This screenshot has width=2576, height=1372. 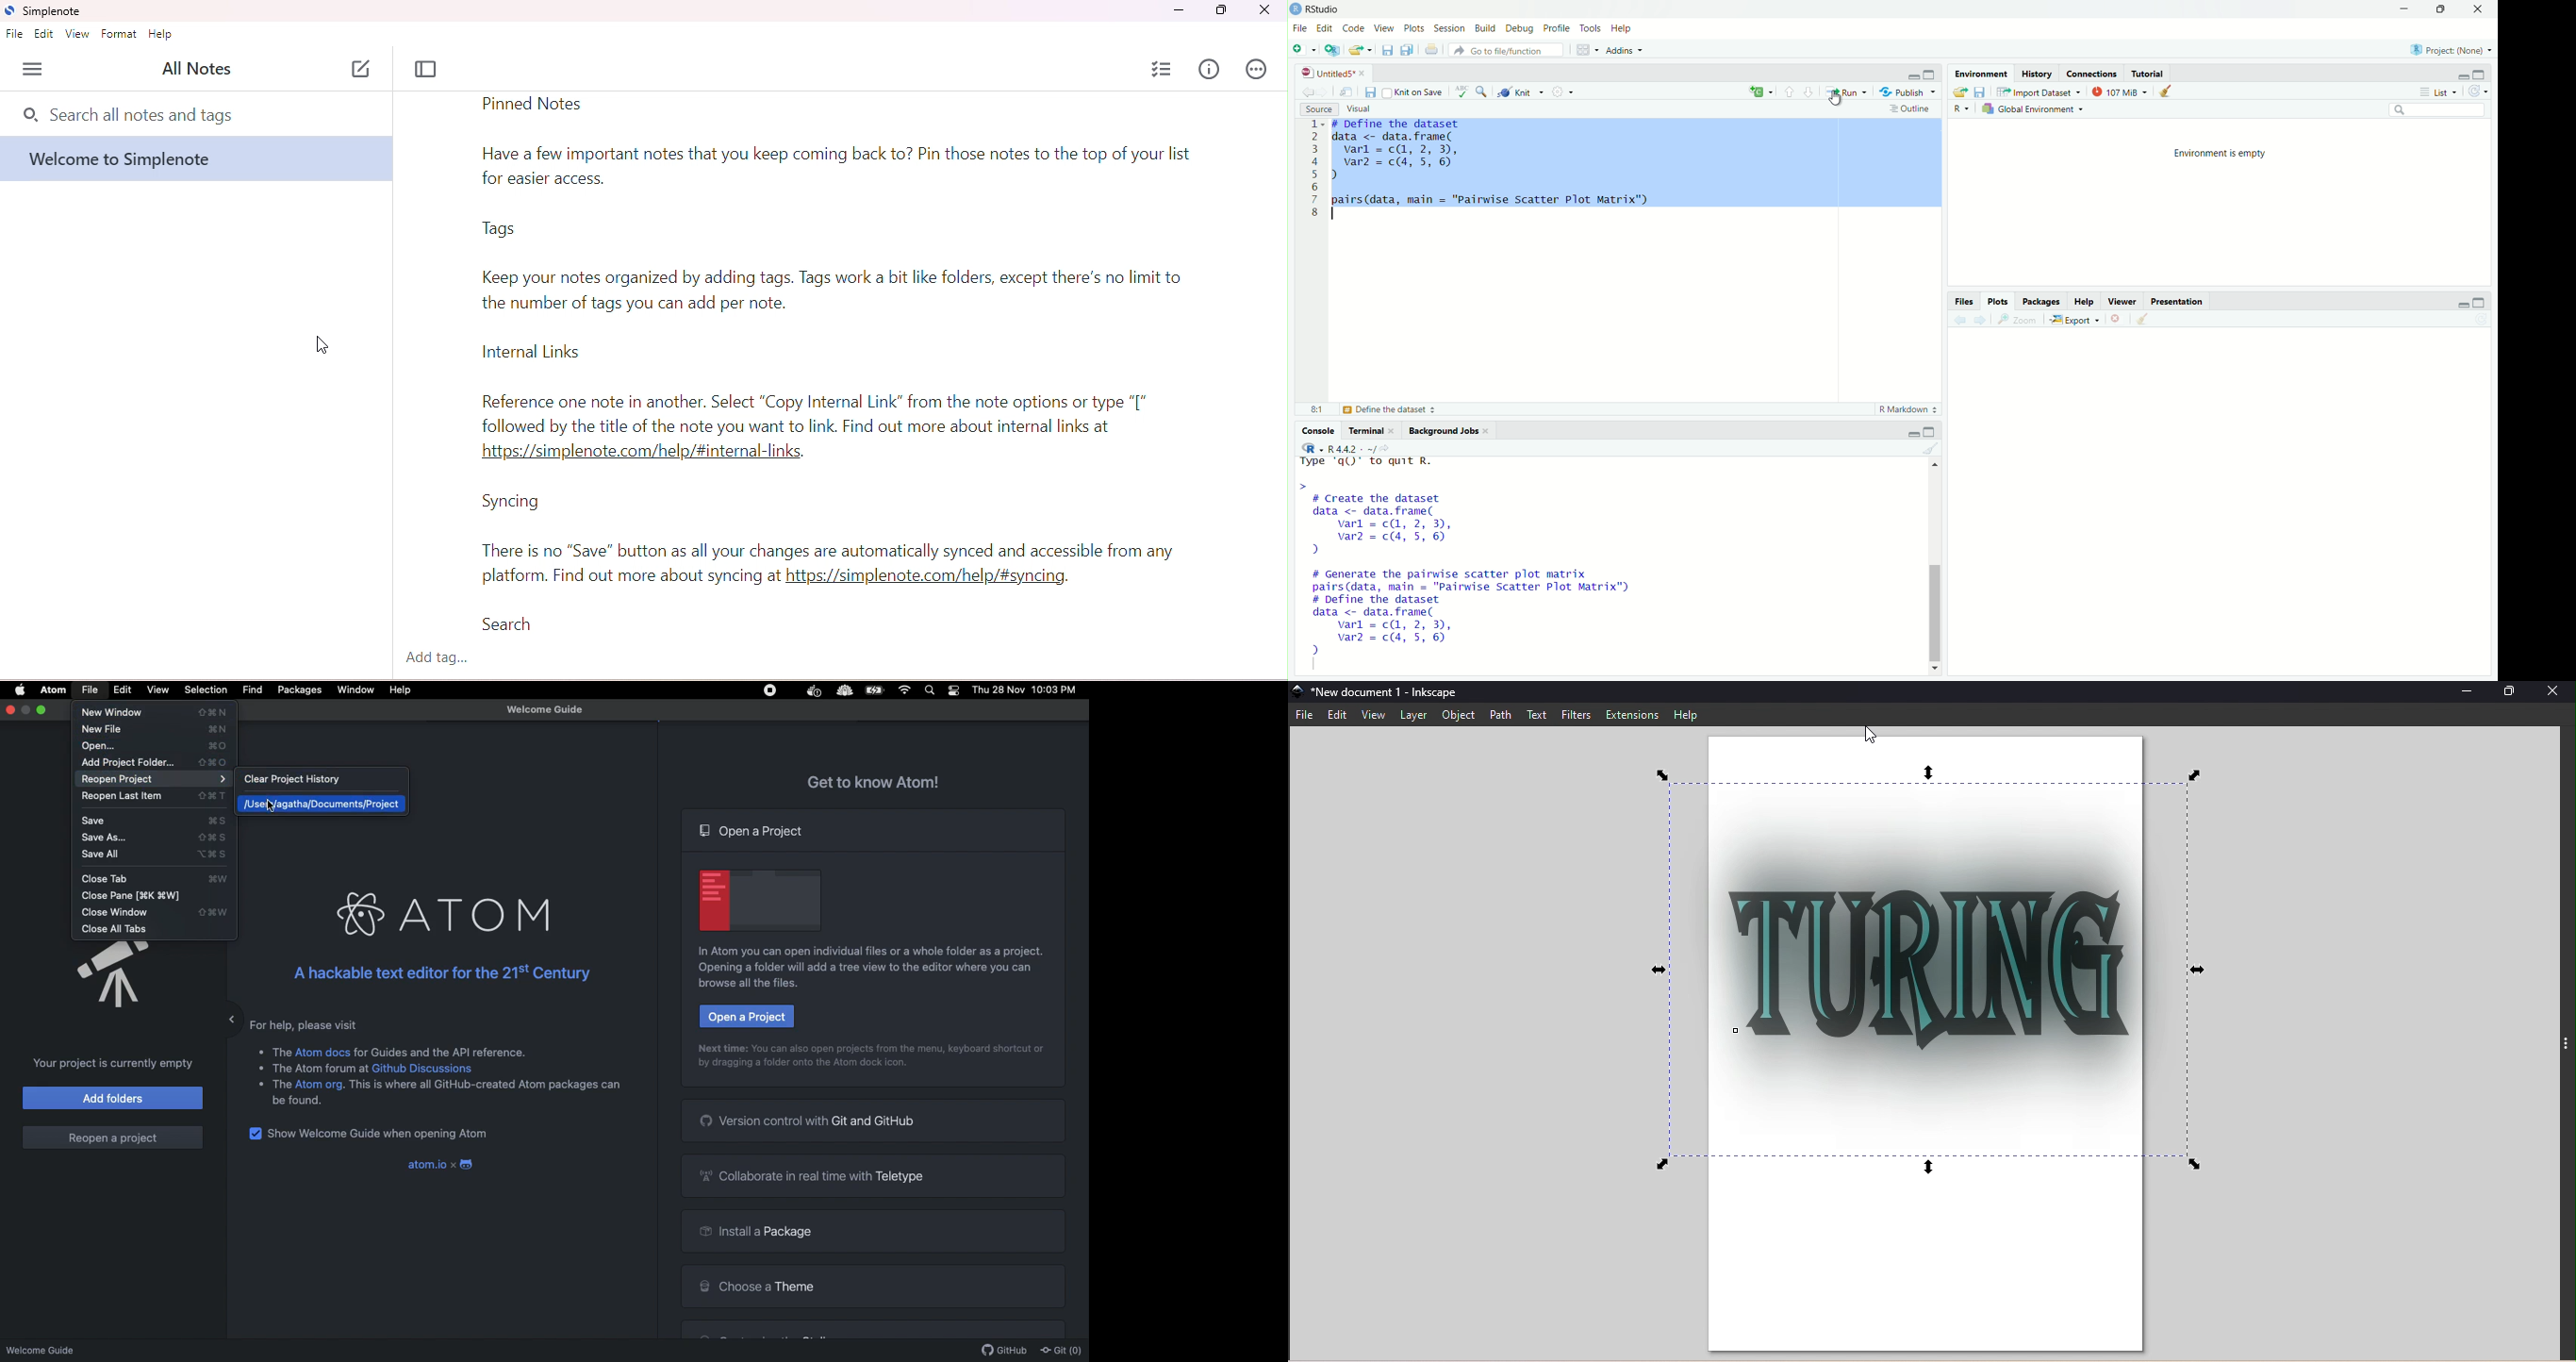 I want to click on welcome to simplenote, so click(x=130, y=159).